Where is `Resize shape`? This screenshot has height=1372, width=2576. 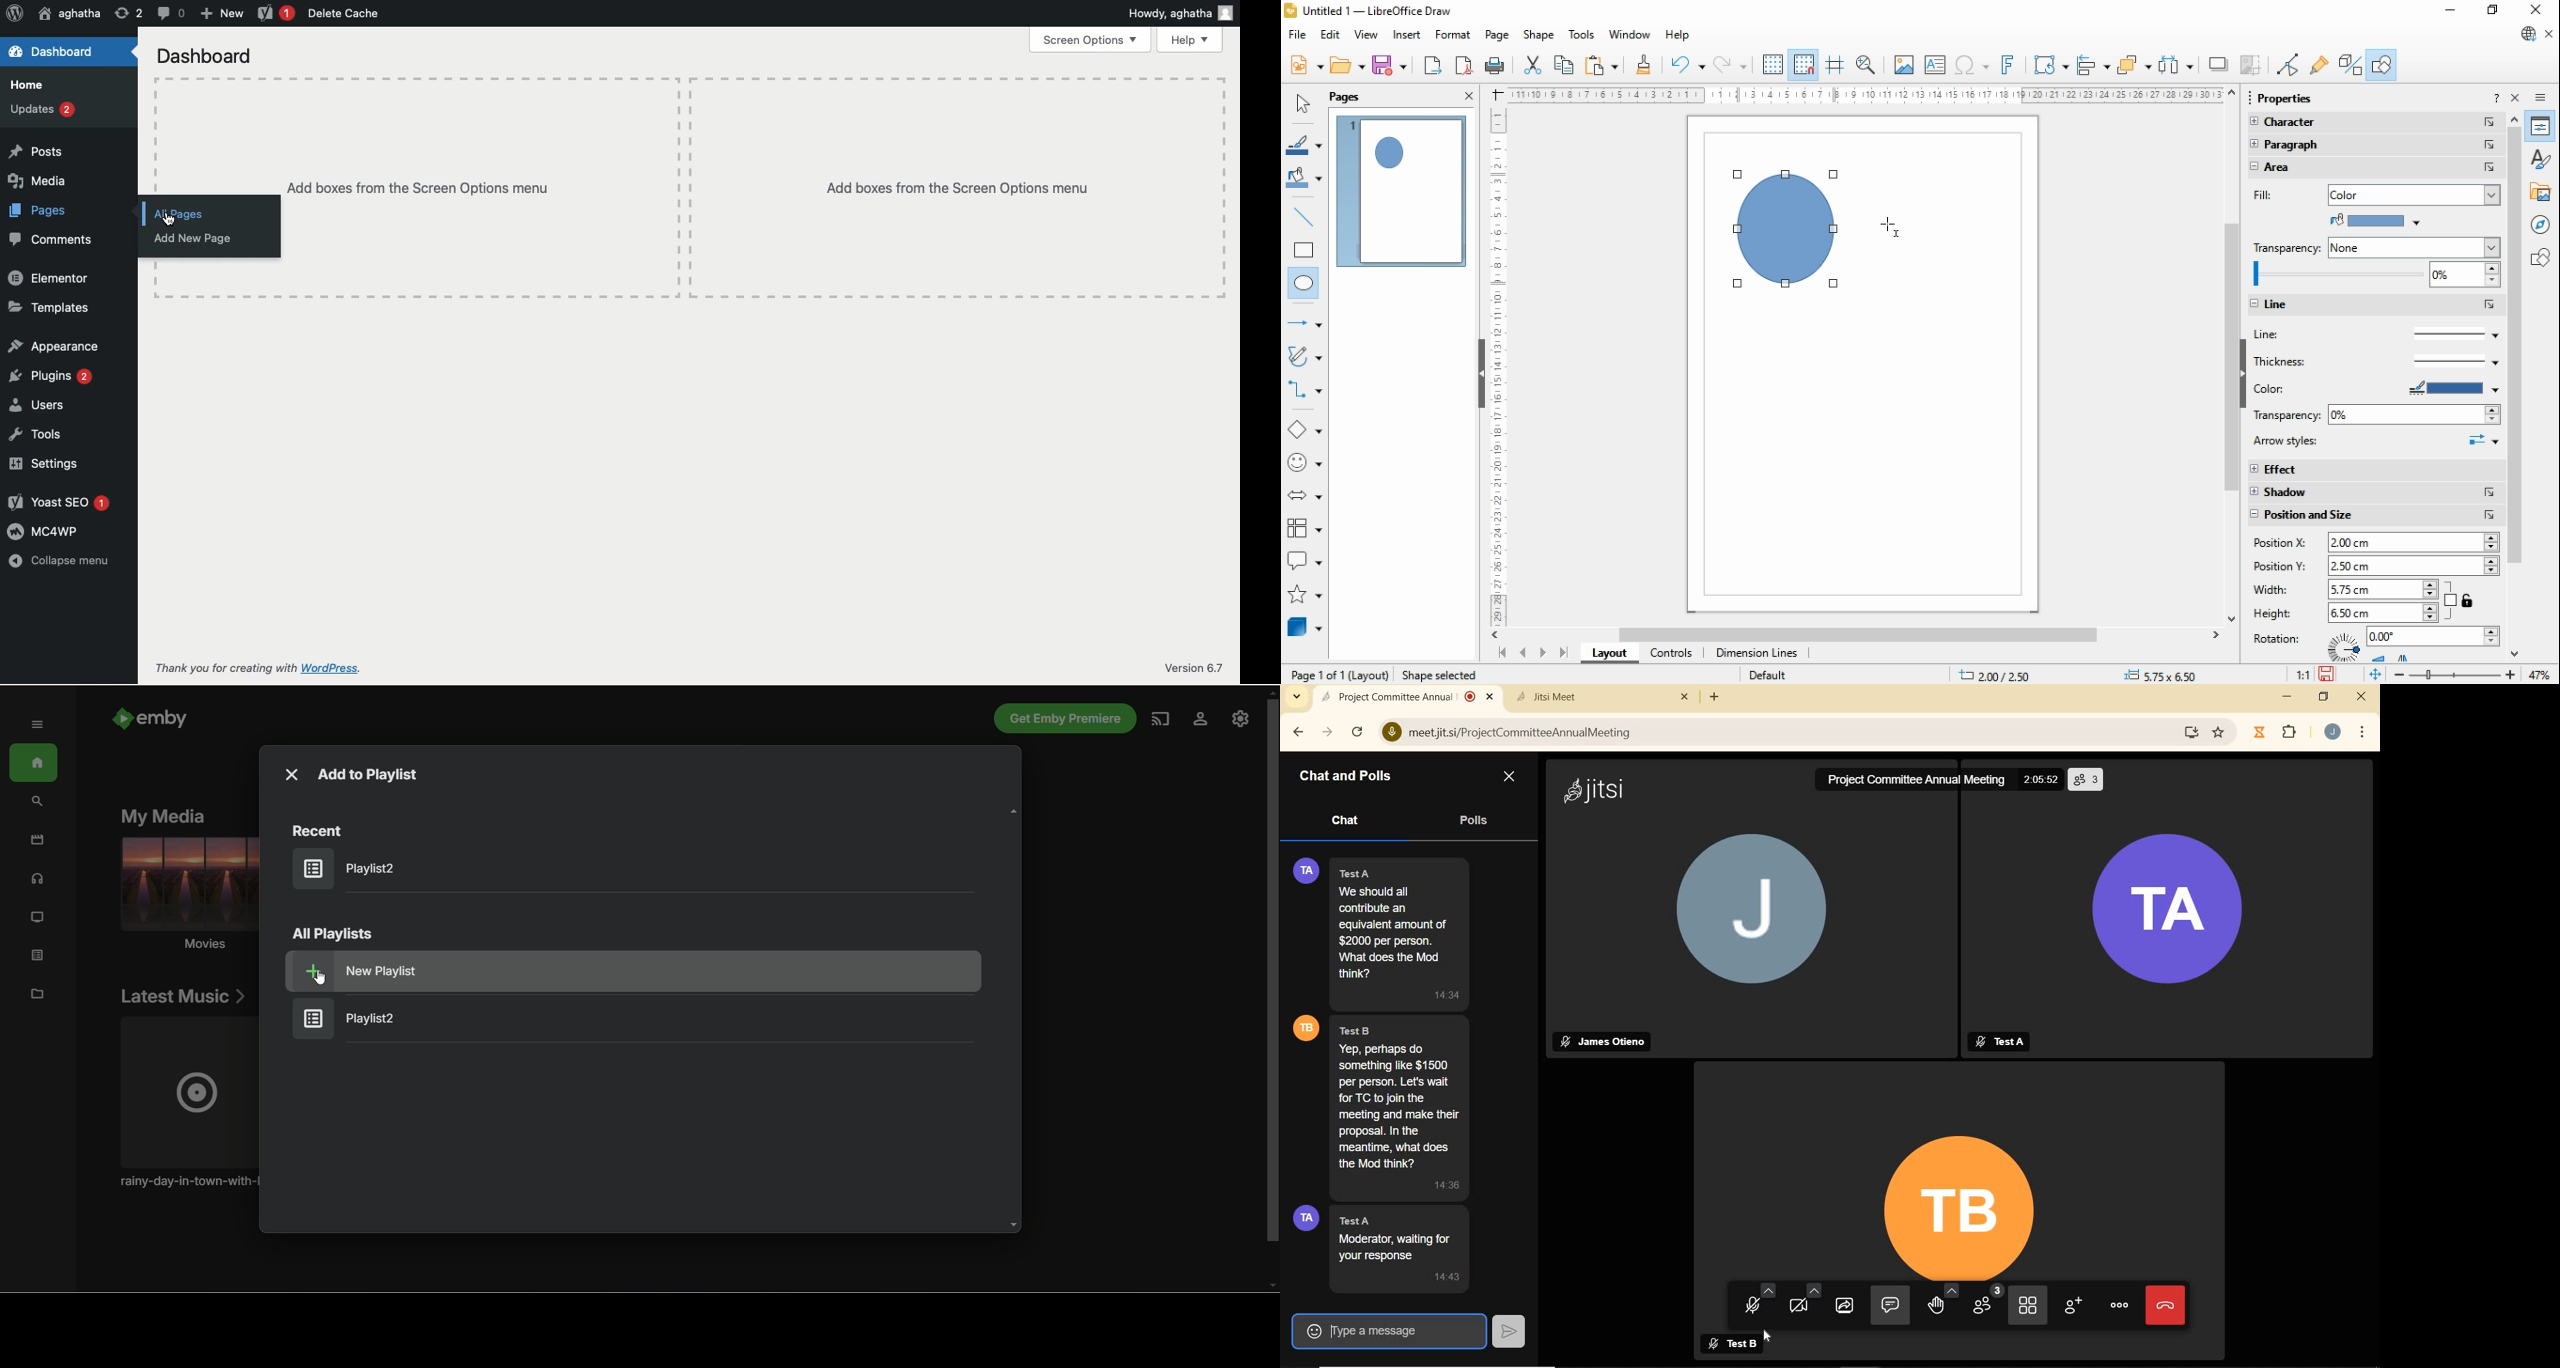
Resize shape is located at coordinates (1434, 672).